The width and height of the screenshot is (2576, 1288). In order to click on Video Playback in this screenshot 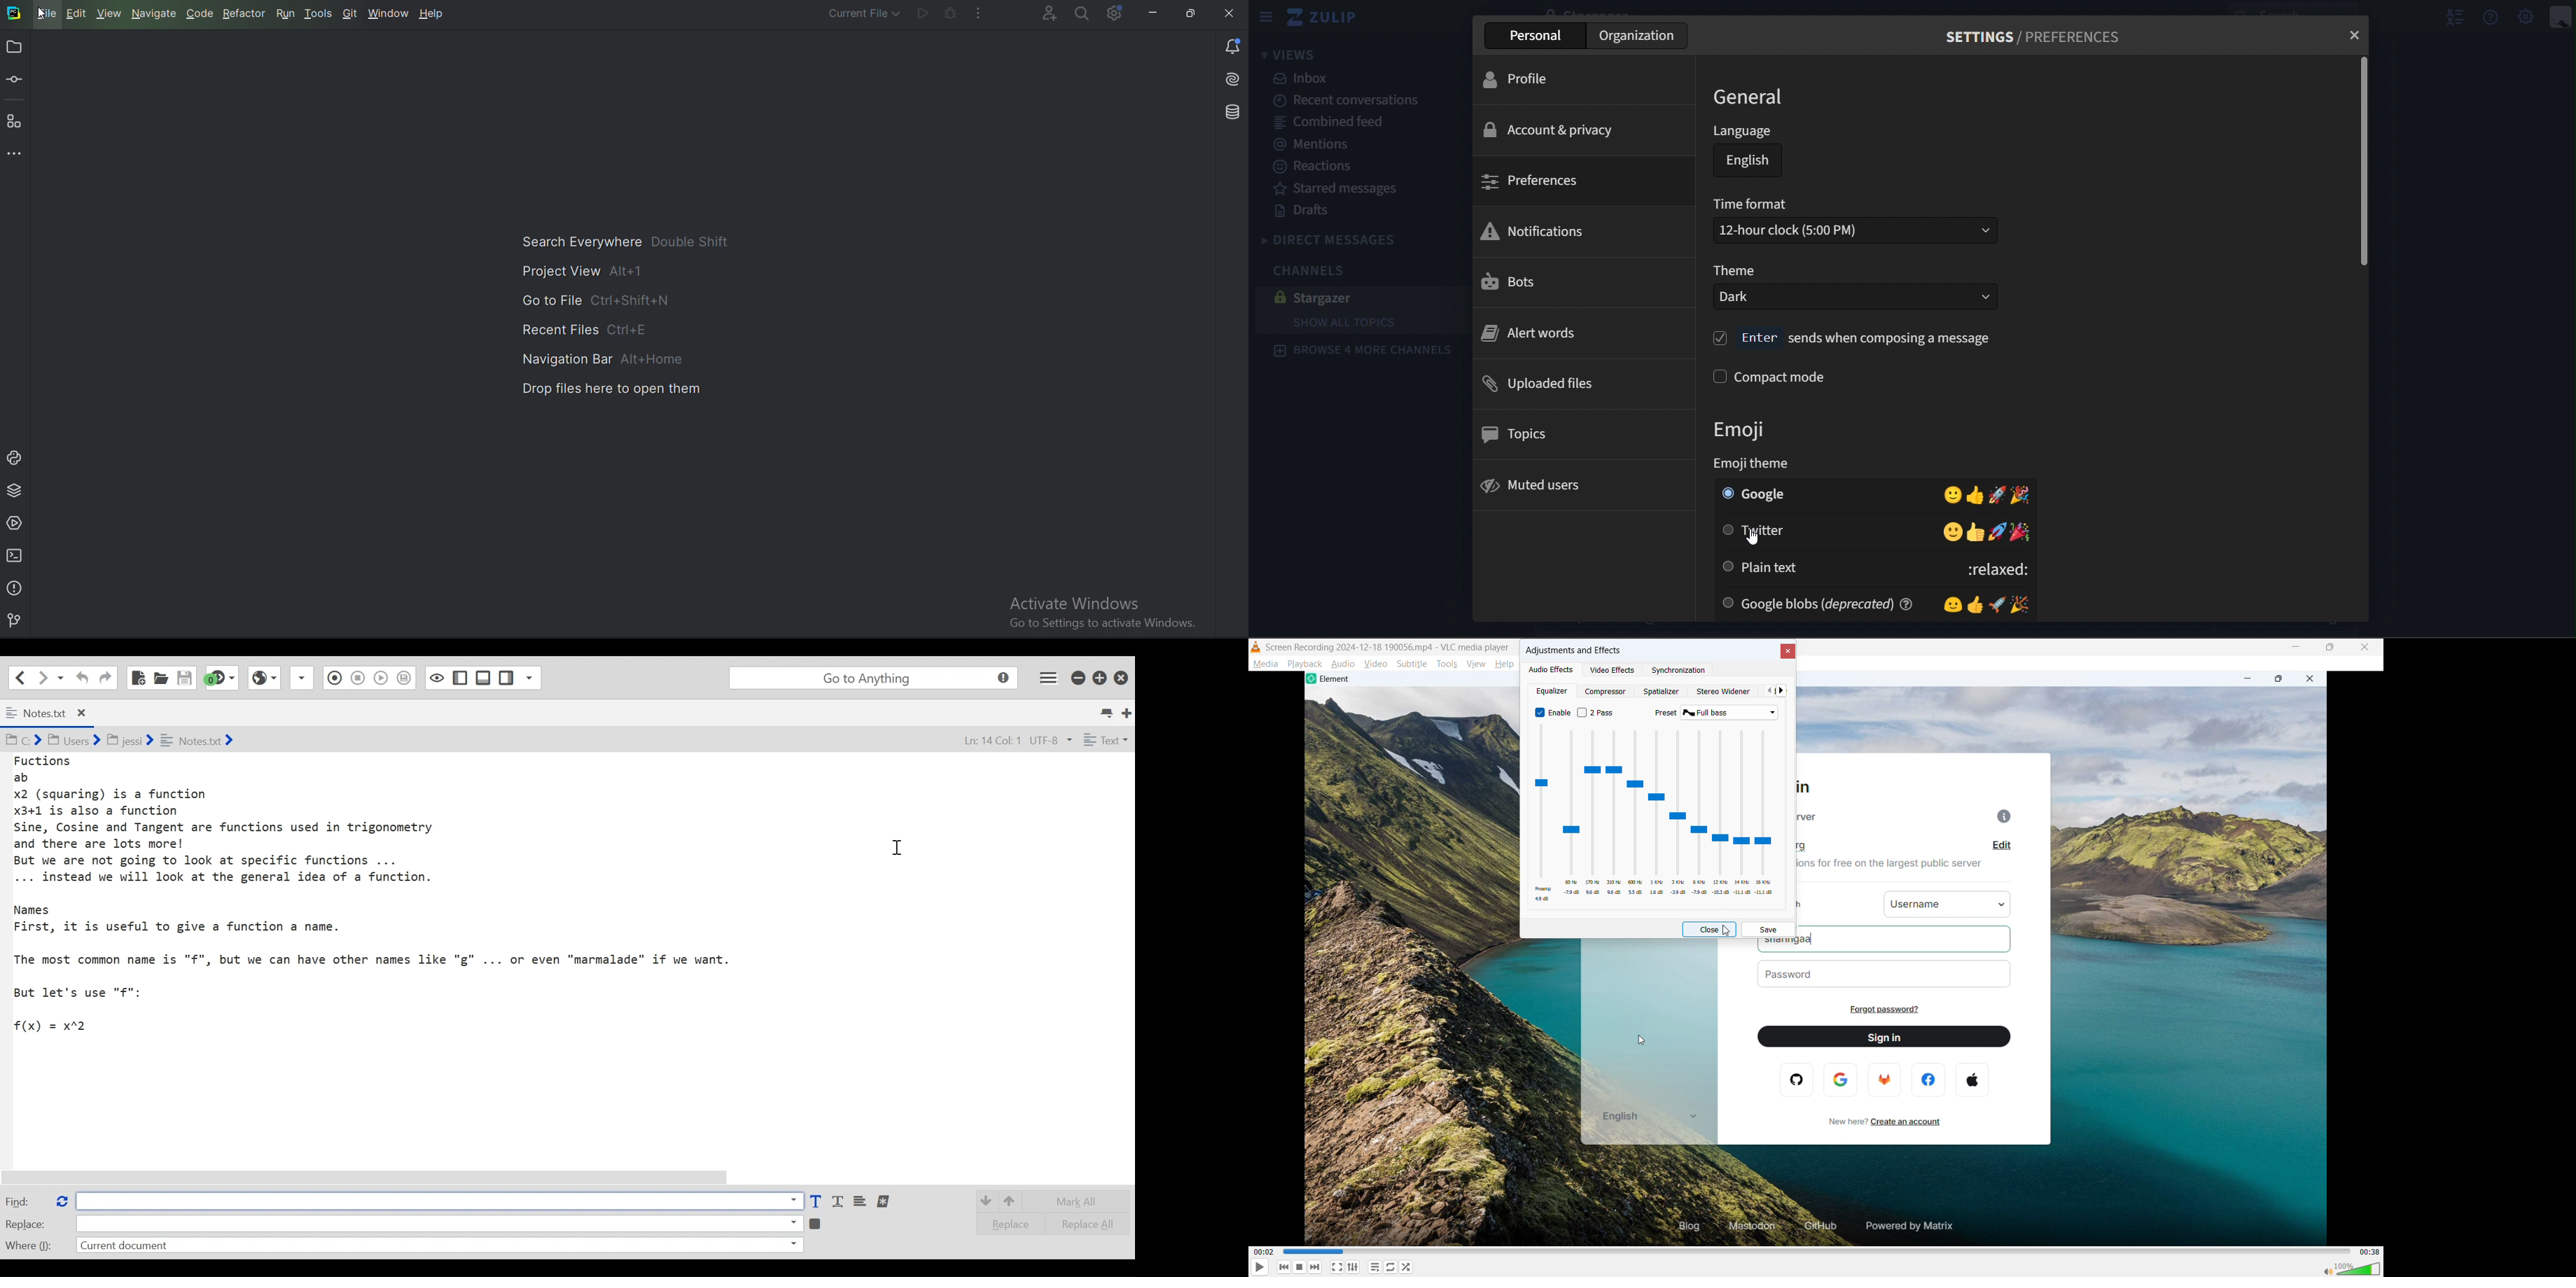, I will do `click(1817, 1093)`.